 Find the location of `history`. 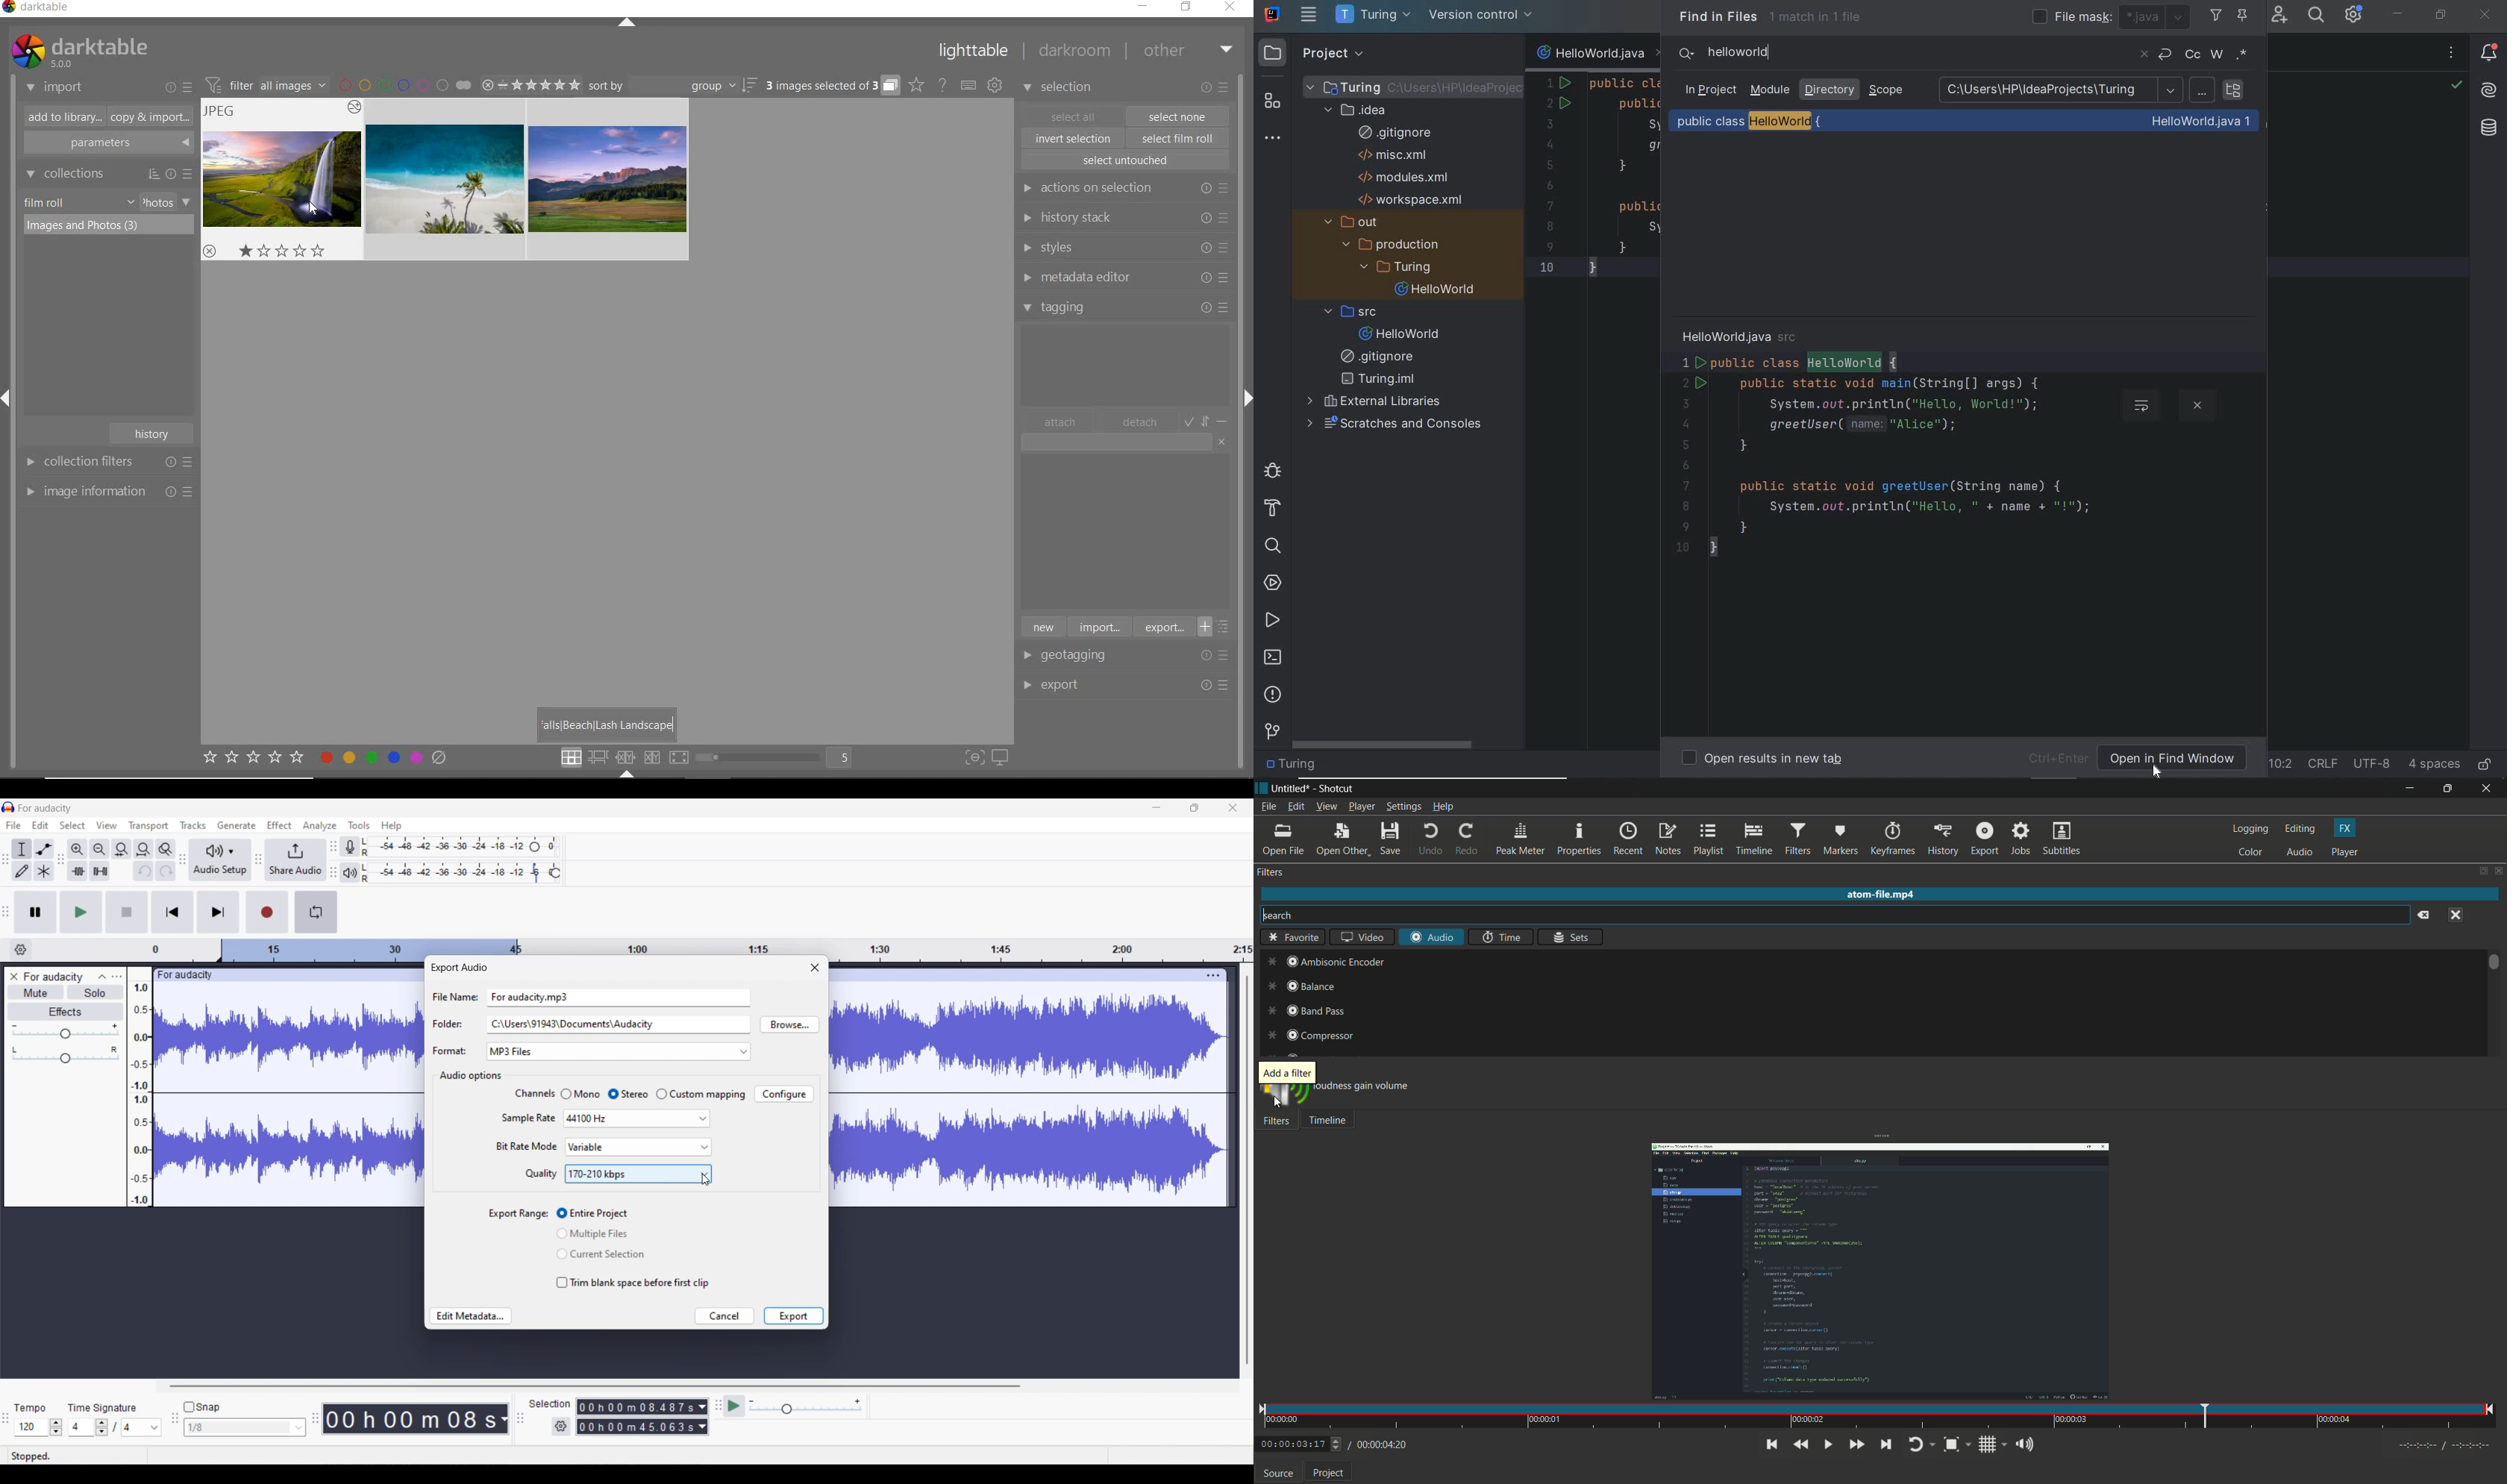

history is located at coordinates (1944, 840).